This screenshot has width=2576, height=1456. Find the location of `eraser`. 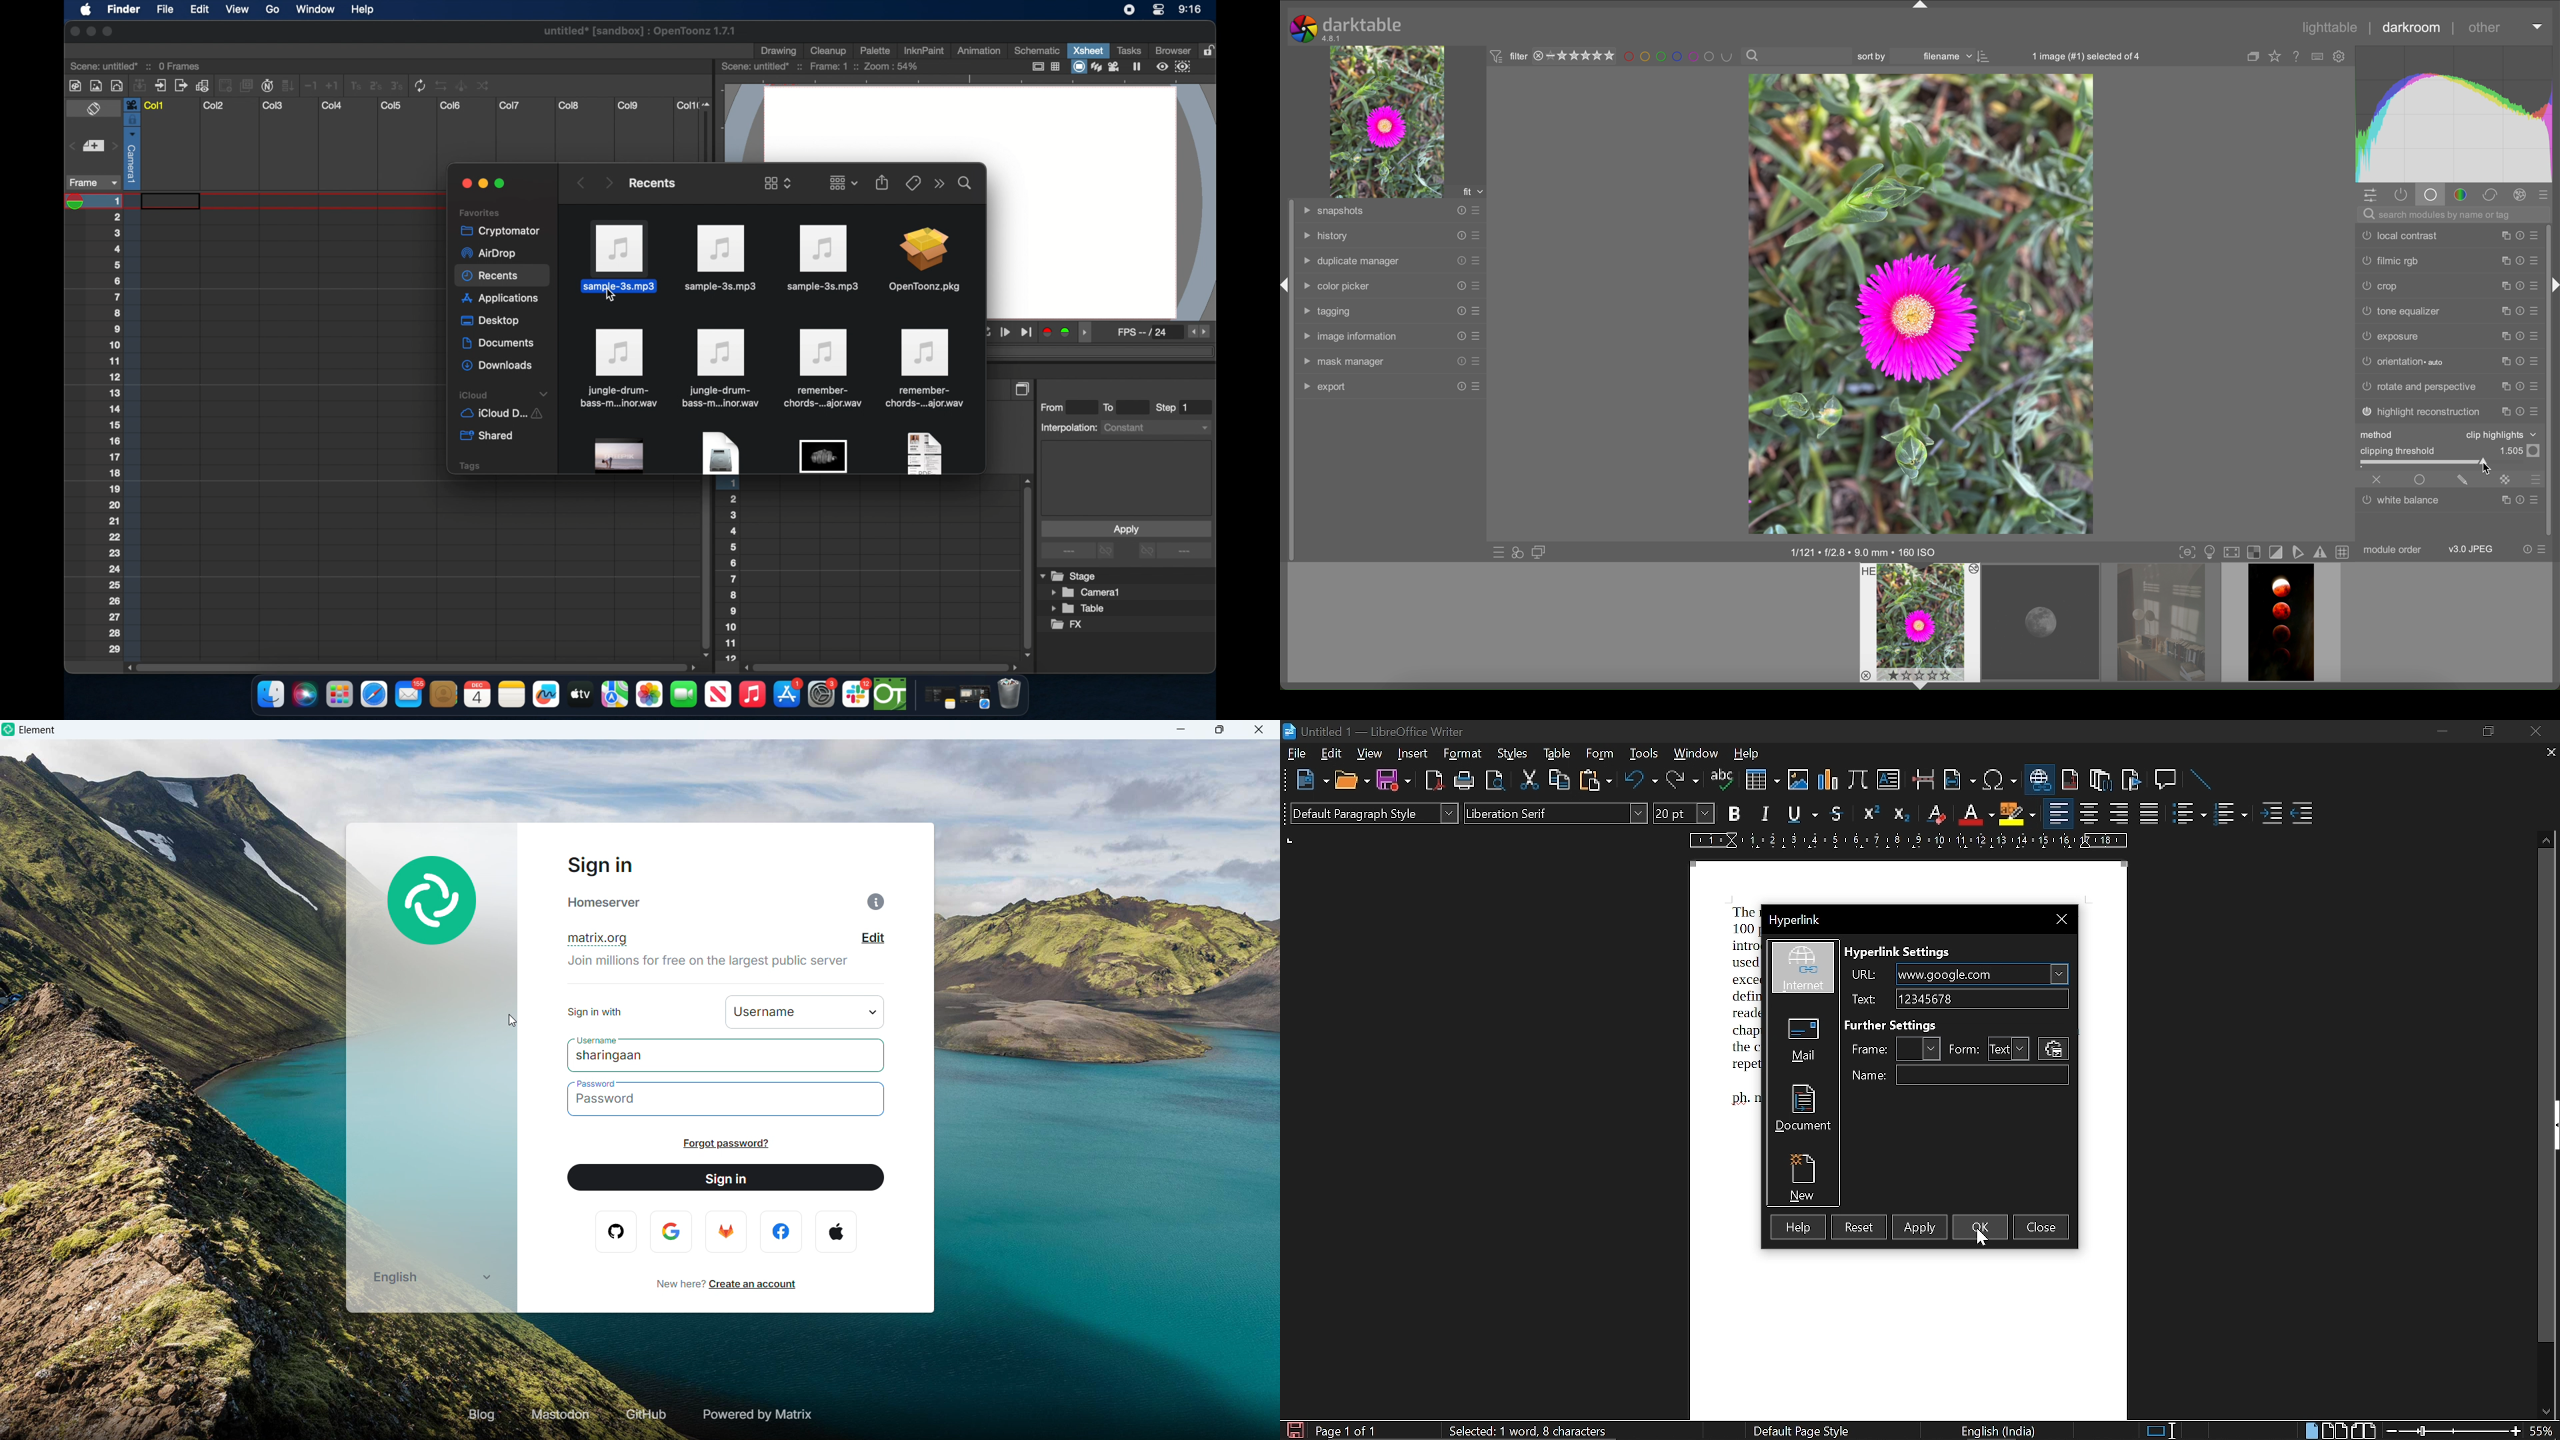

eraser is located at coordinates (1934, 814).